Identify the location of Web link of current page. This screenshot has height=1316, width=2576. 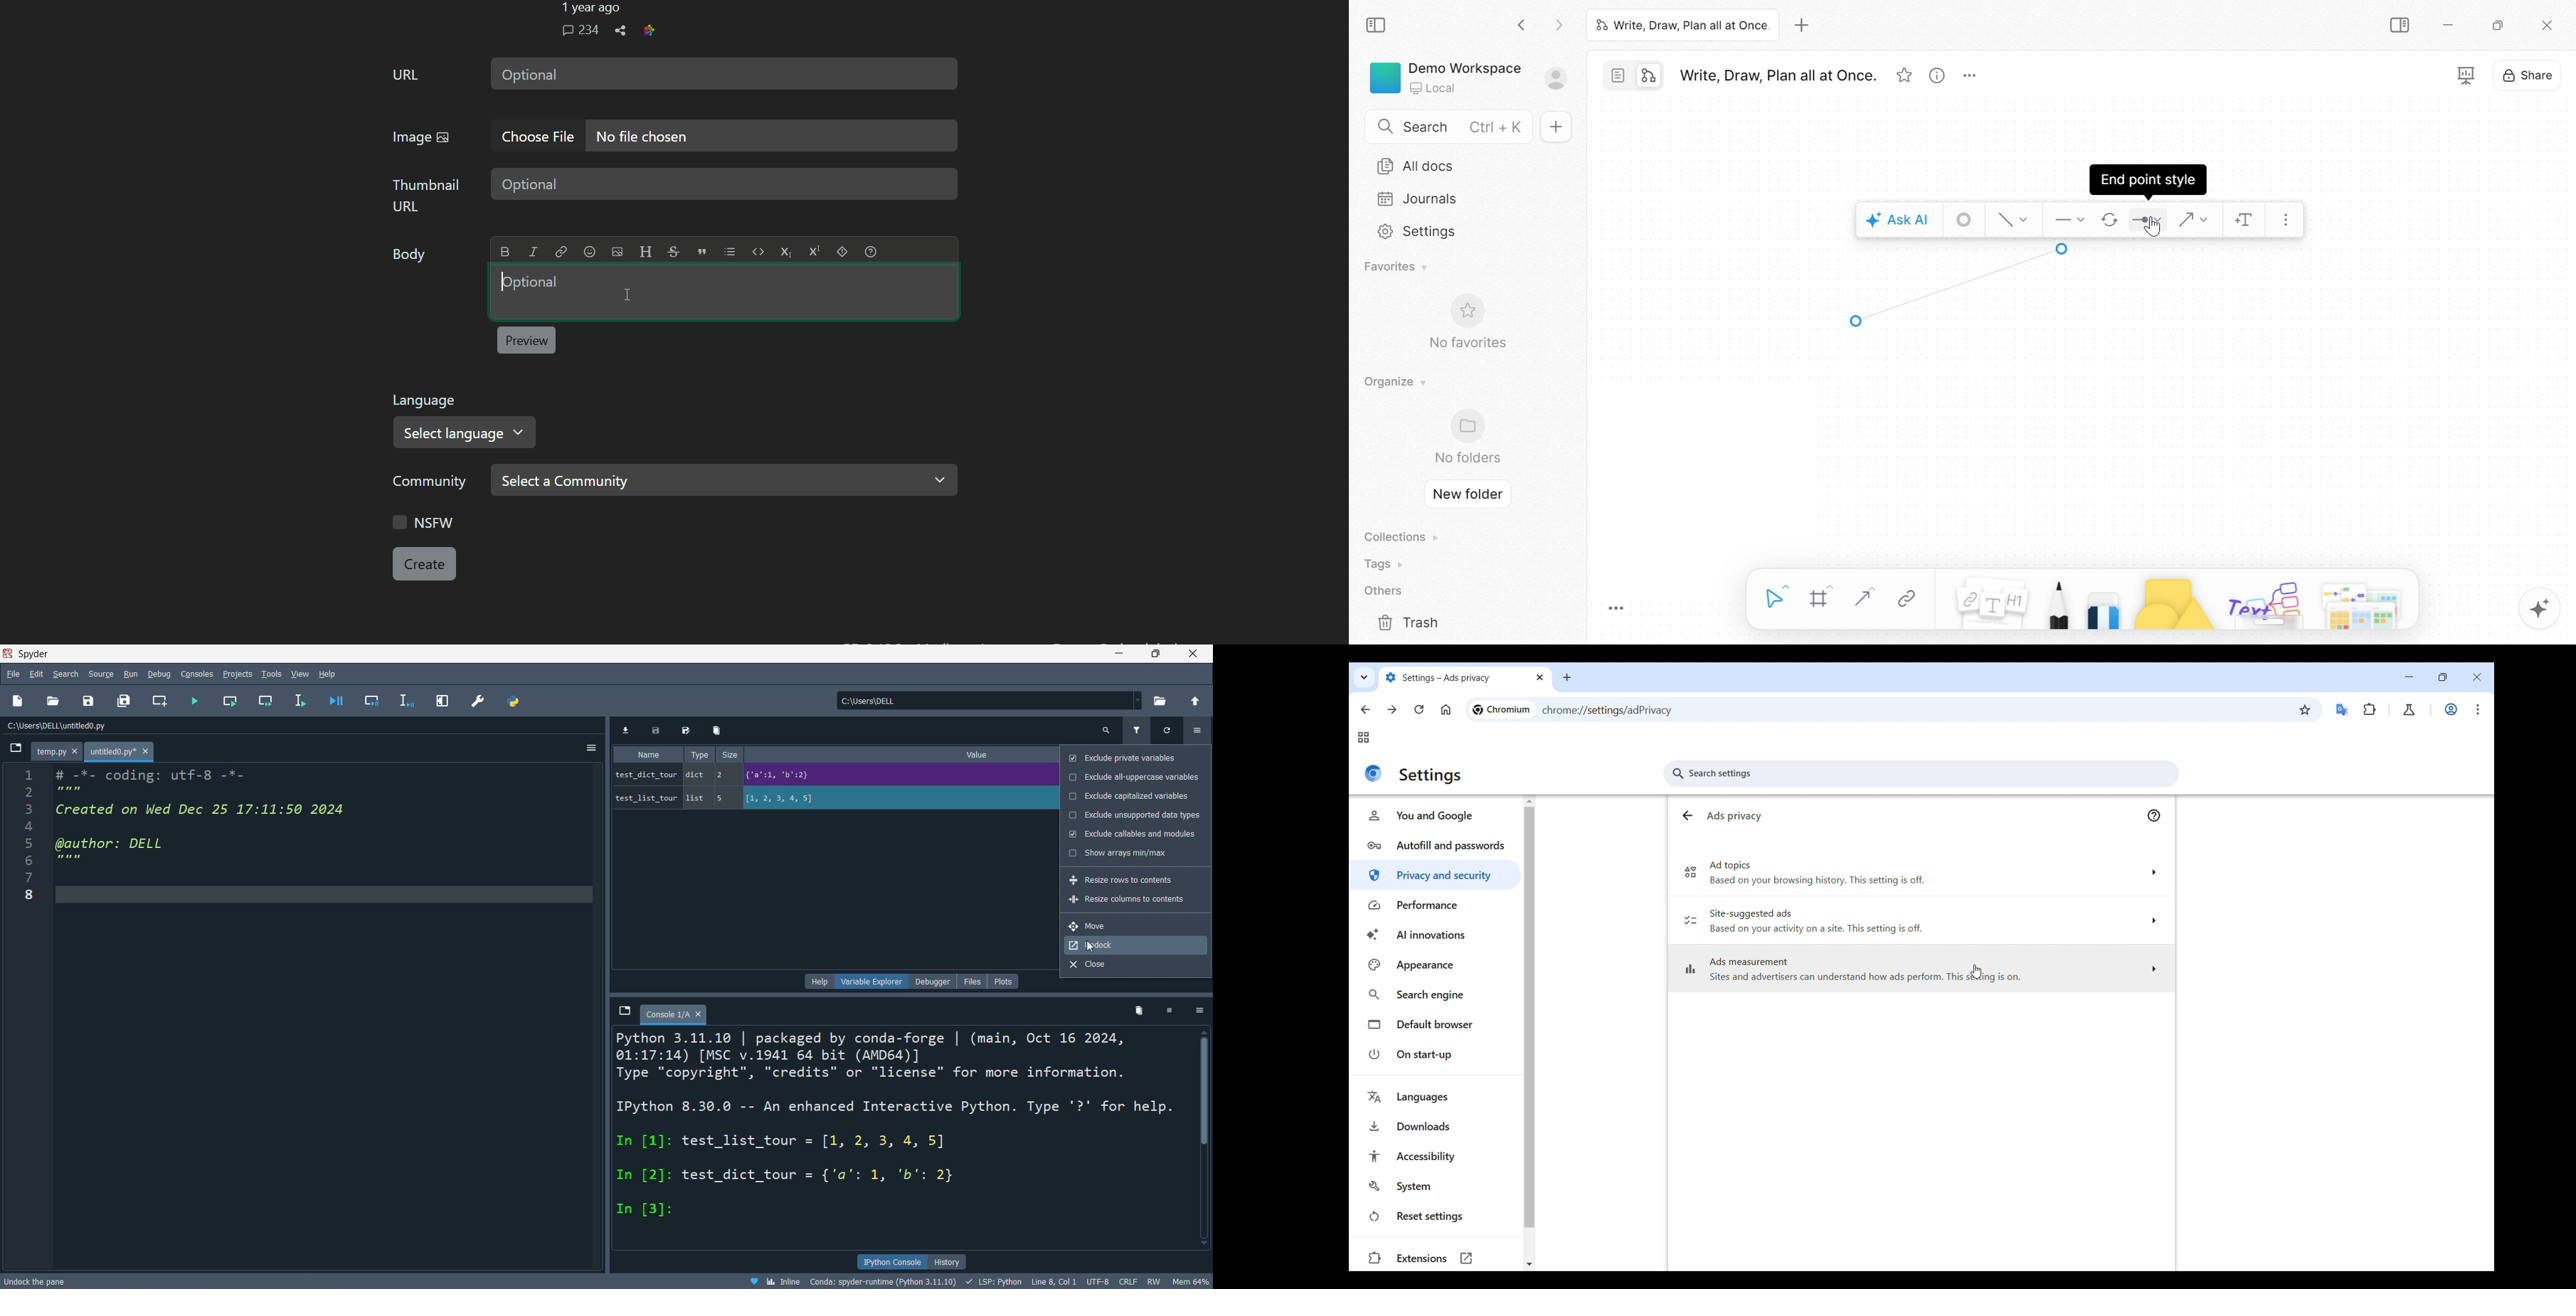
(1620, 711).